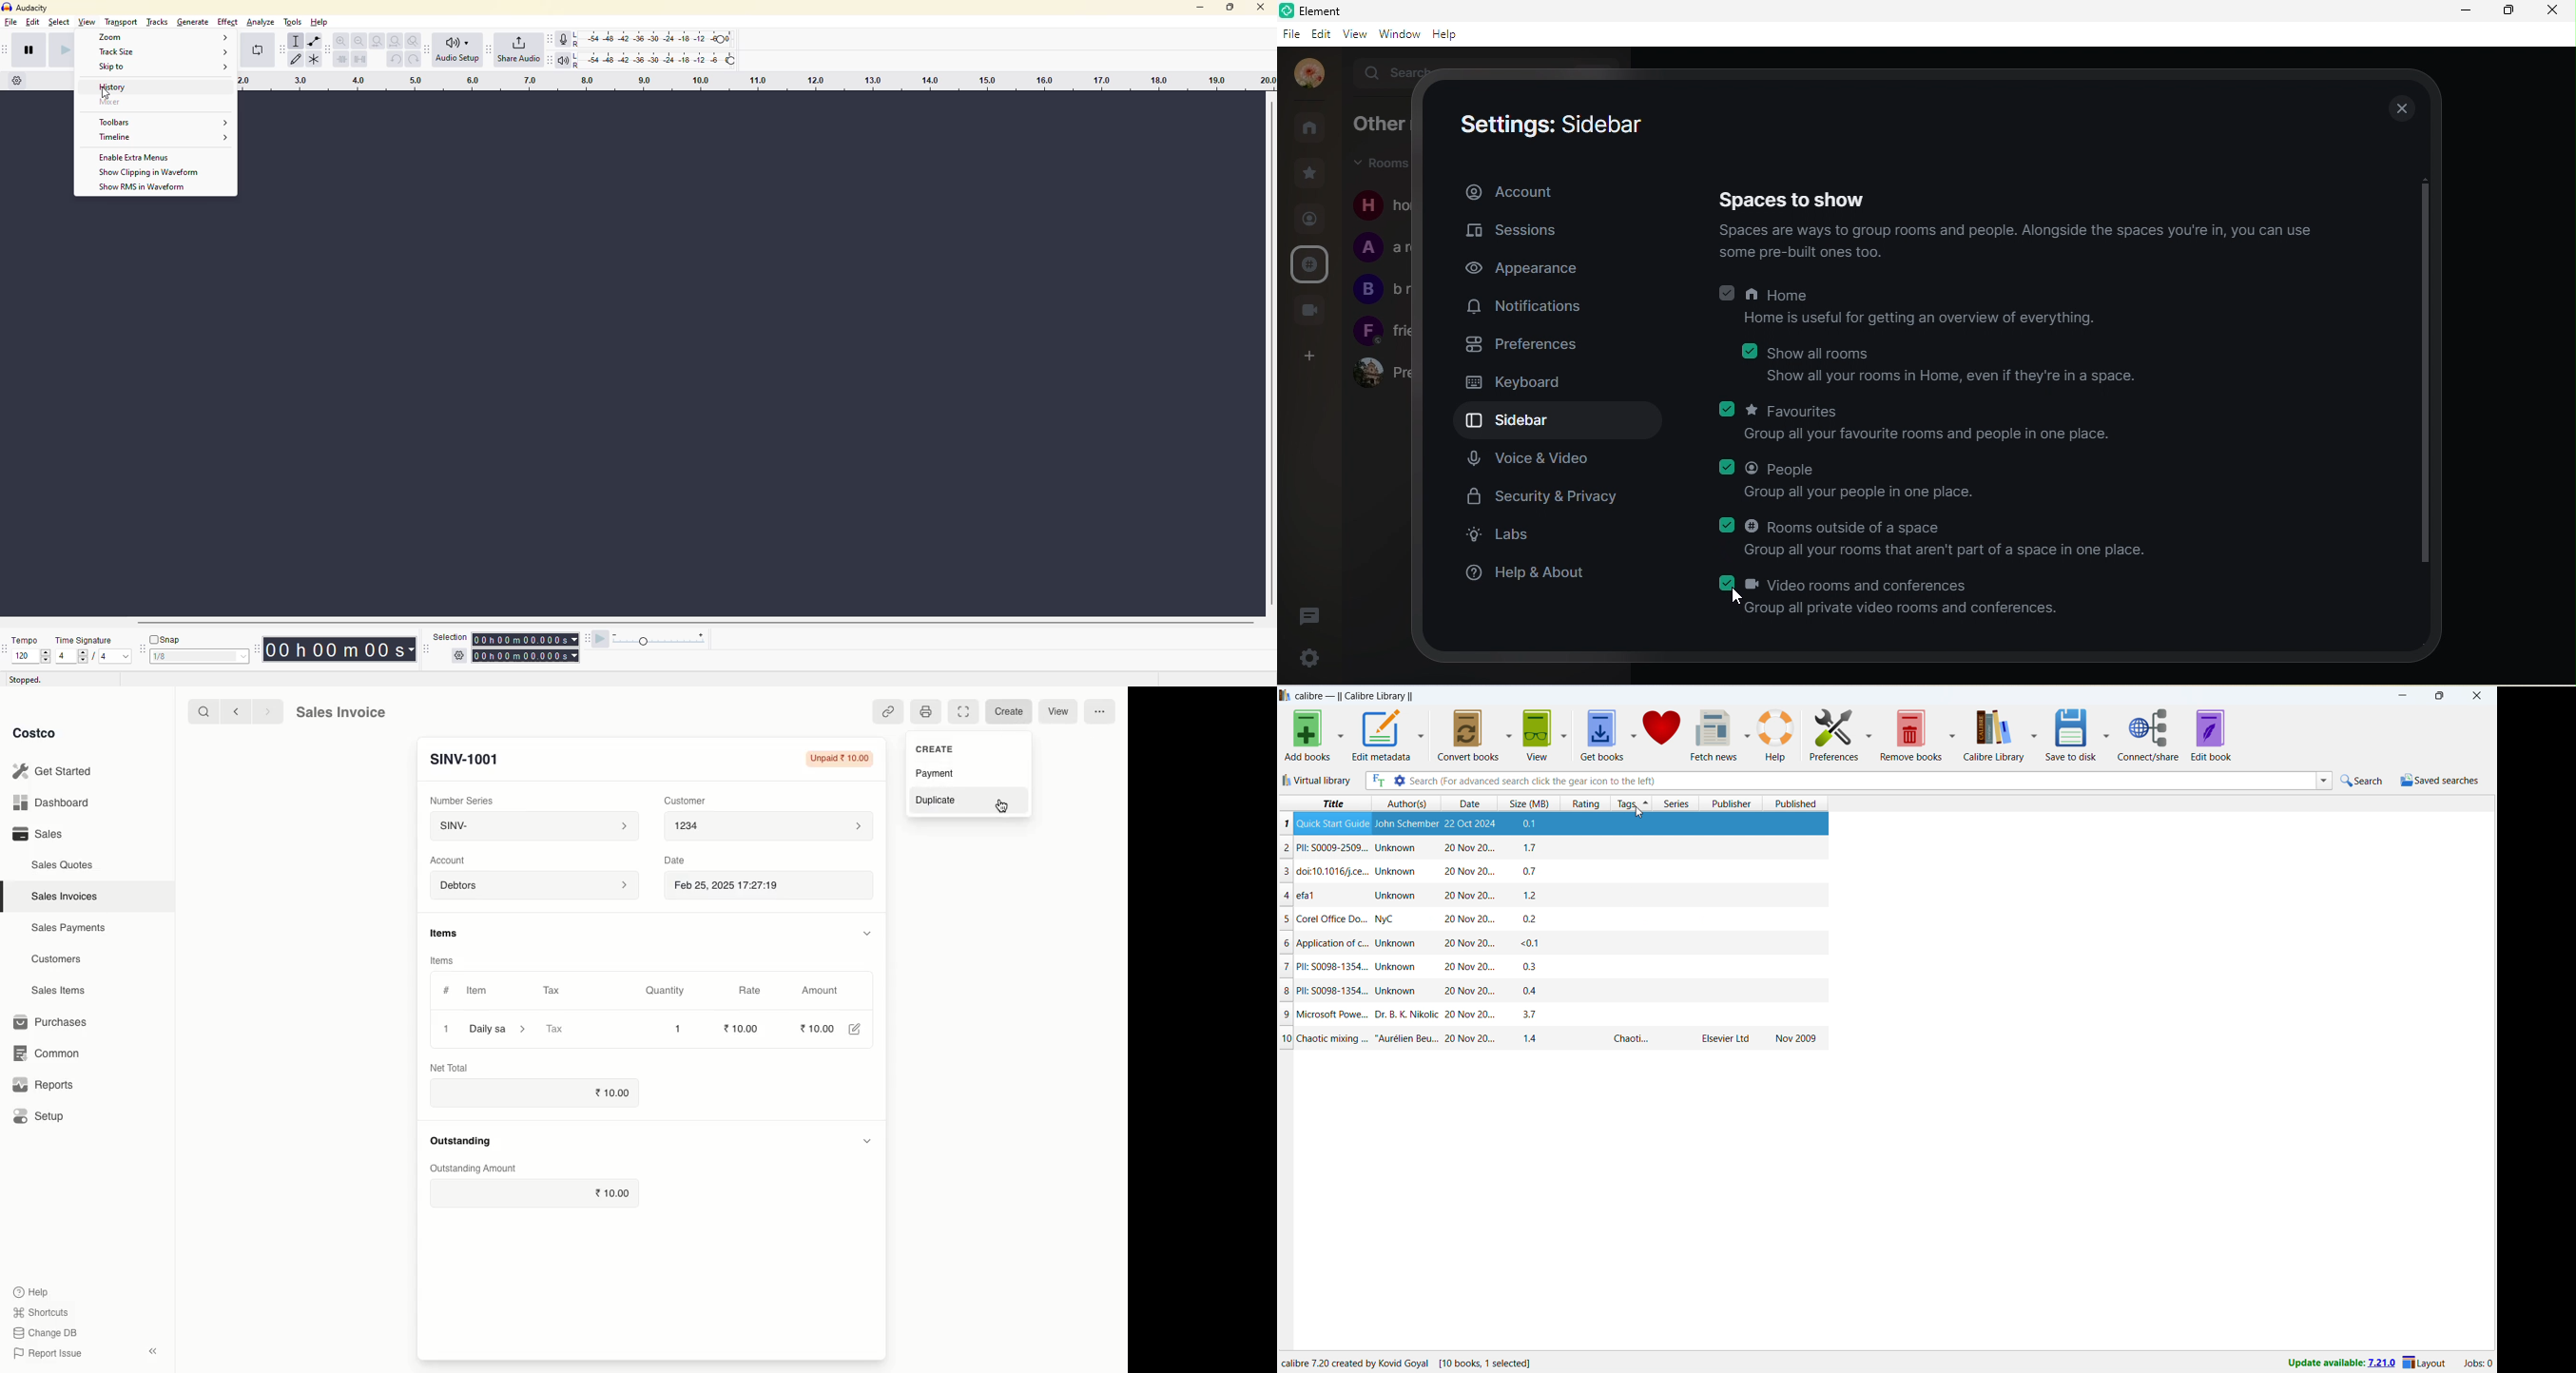  What do you see at coordinates (535, 827) in the screenshot?
I see `SINV-` at bounding box center [535, 827].